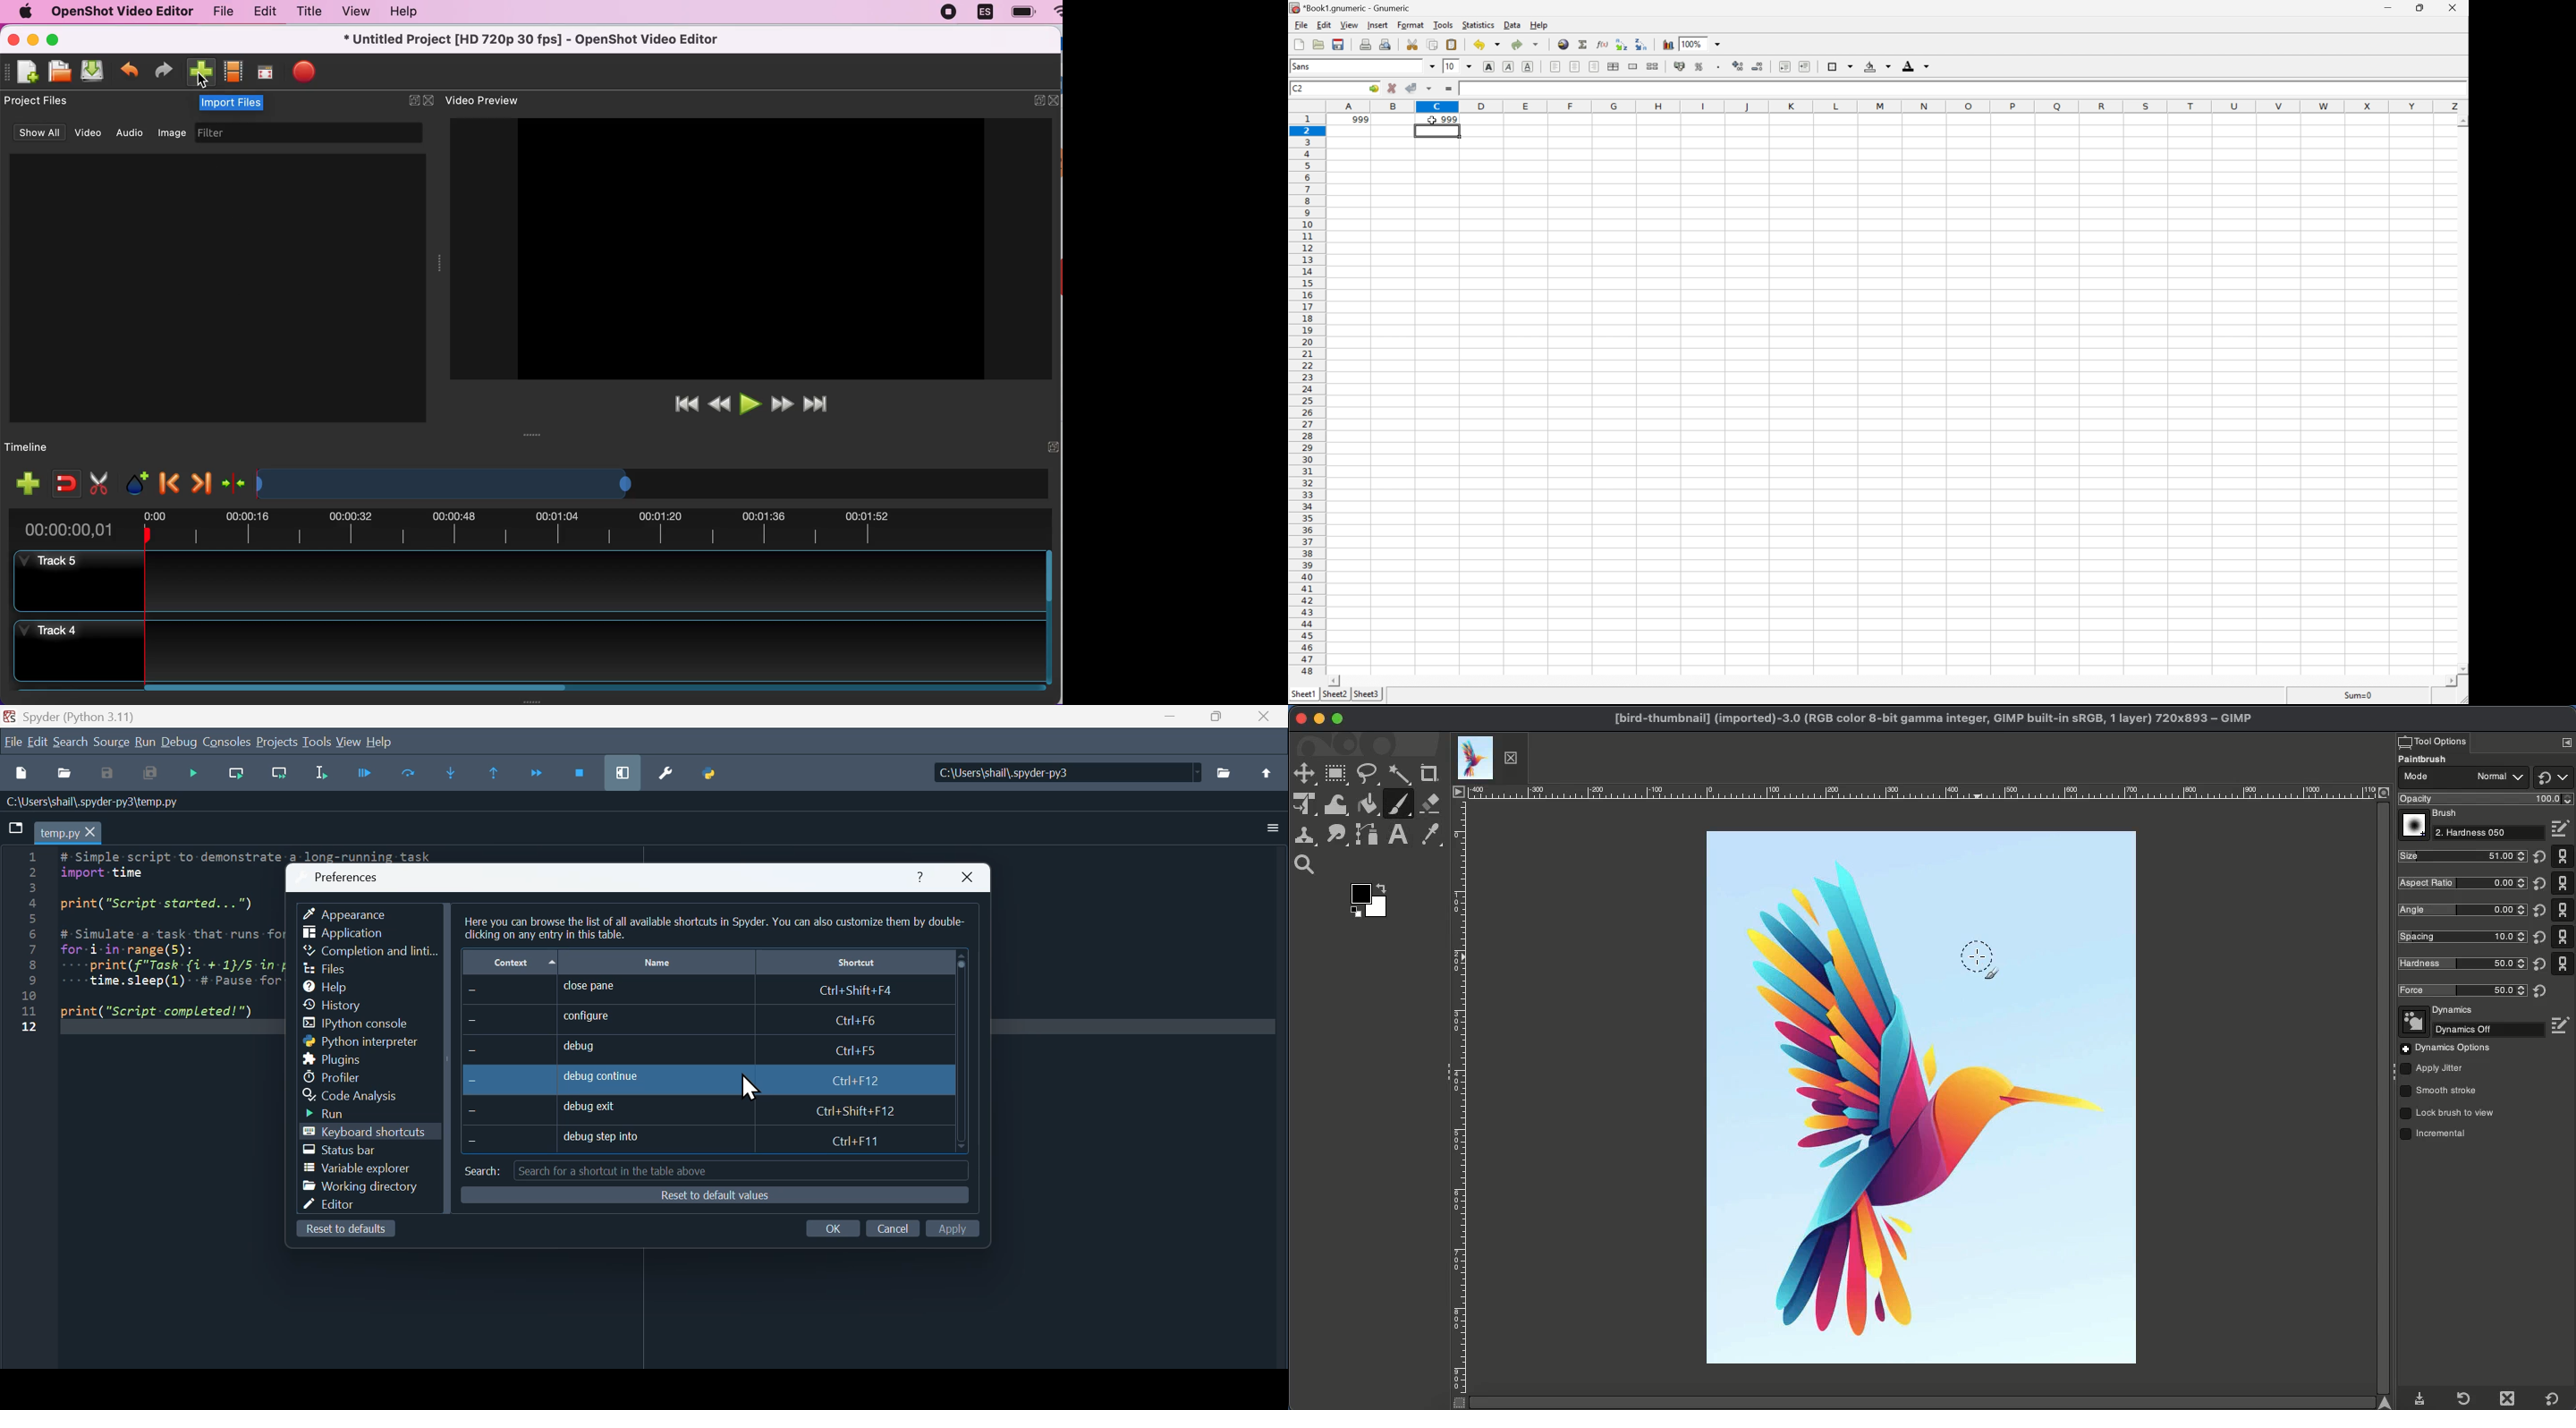 This screenshot has height=1428, width=2576. I want to click on Upload file, so click(1271, 772).